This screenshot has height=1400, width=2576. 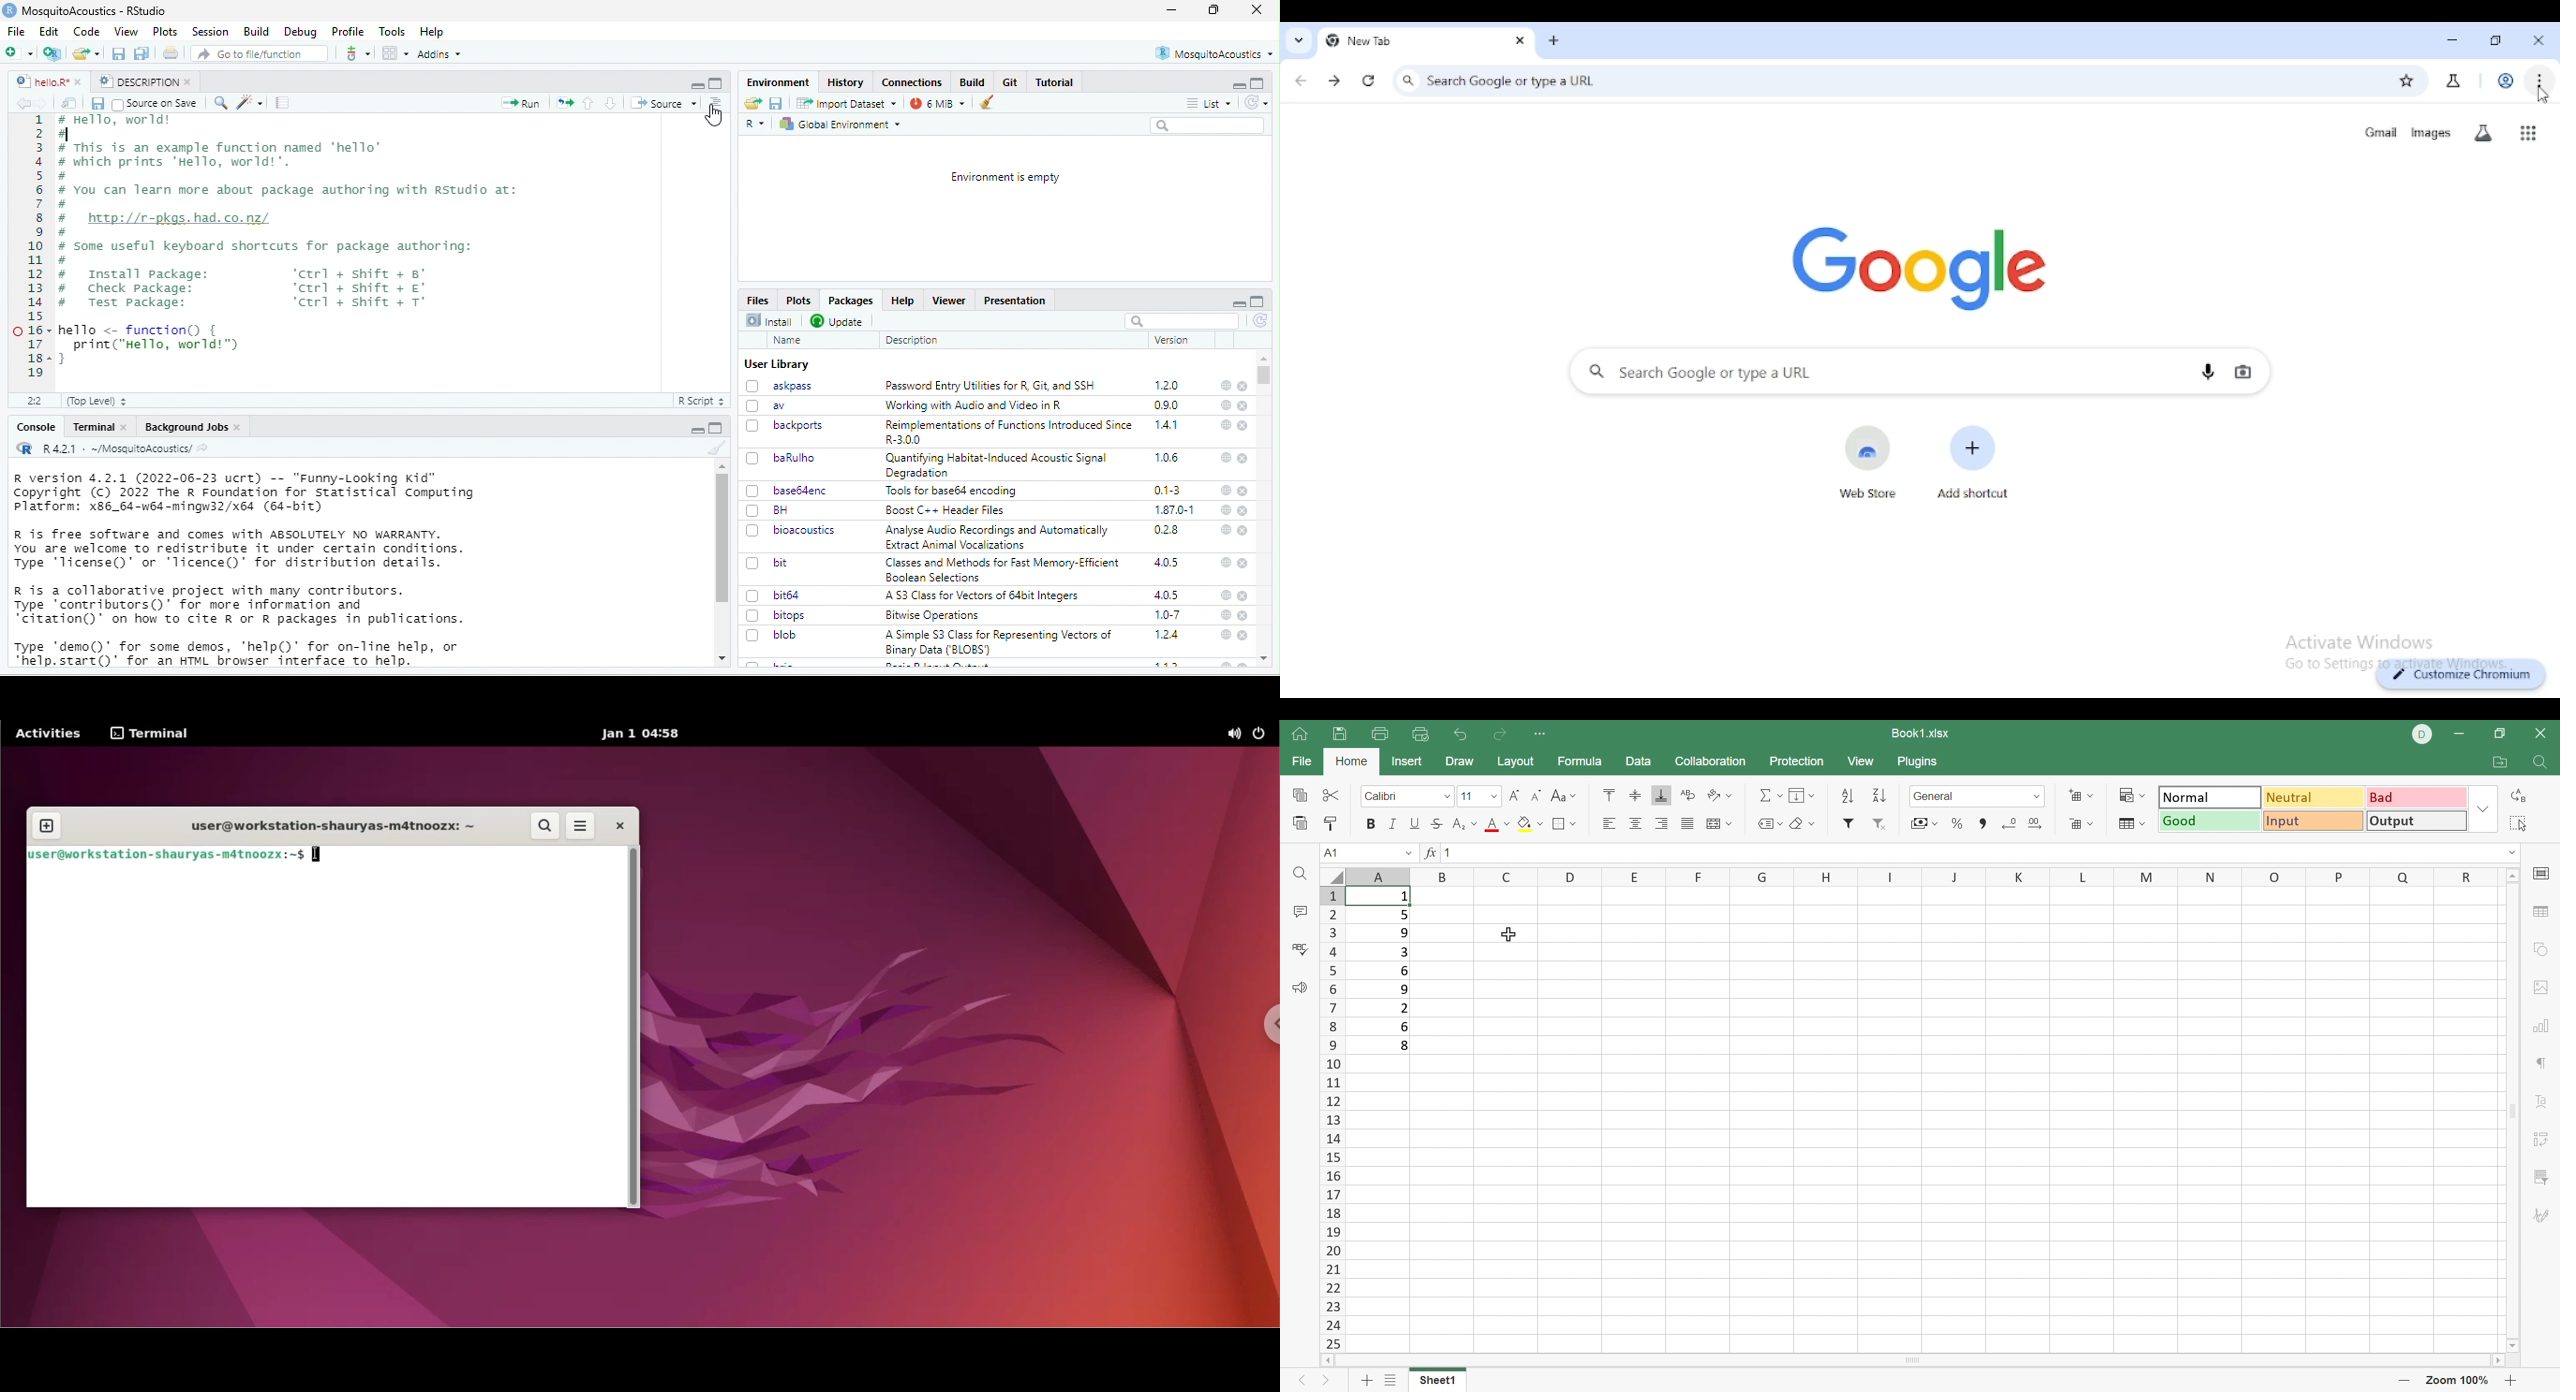 What do you see at coordinates (1980, 824) in the screenshot?
I see `Comma style` at bounding box center [1980, 824].